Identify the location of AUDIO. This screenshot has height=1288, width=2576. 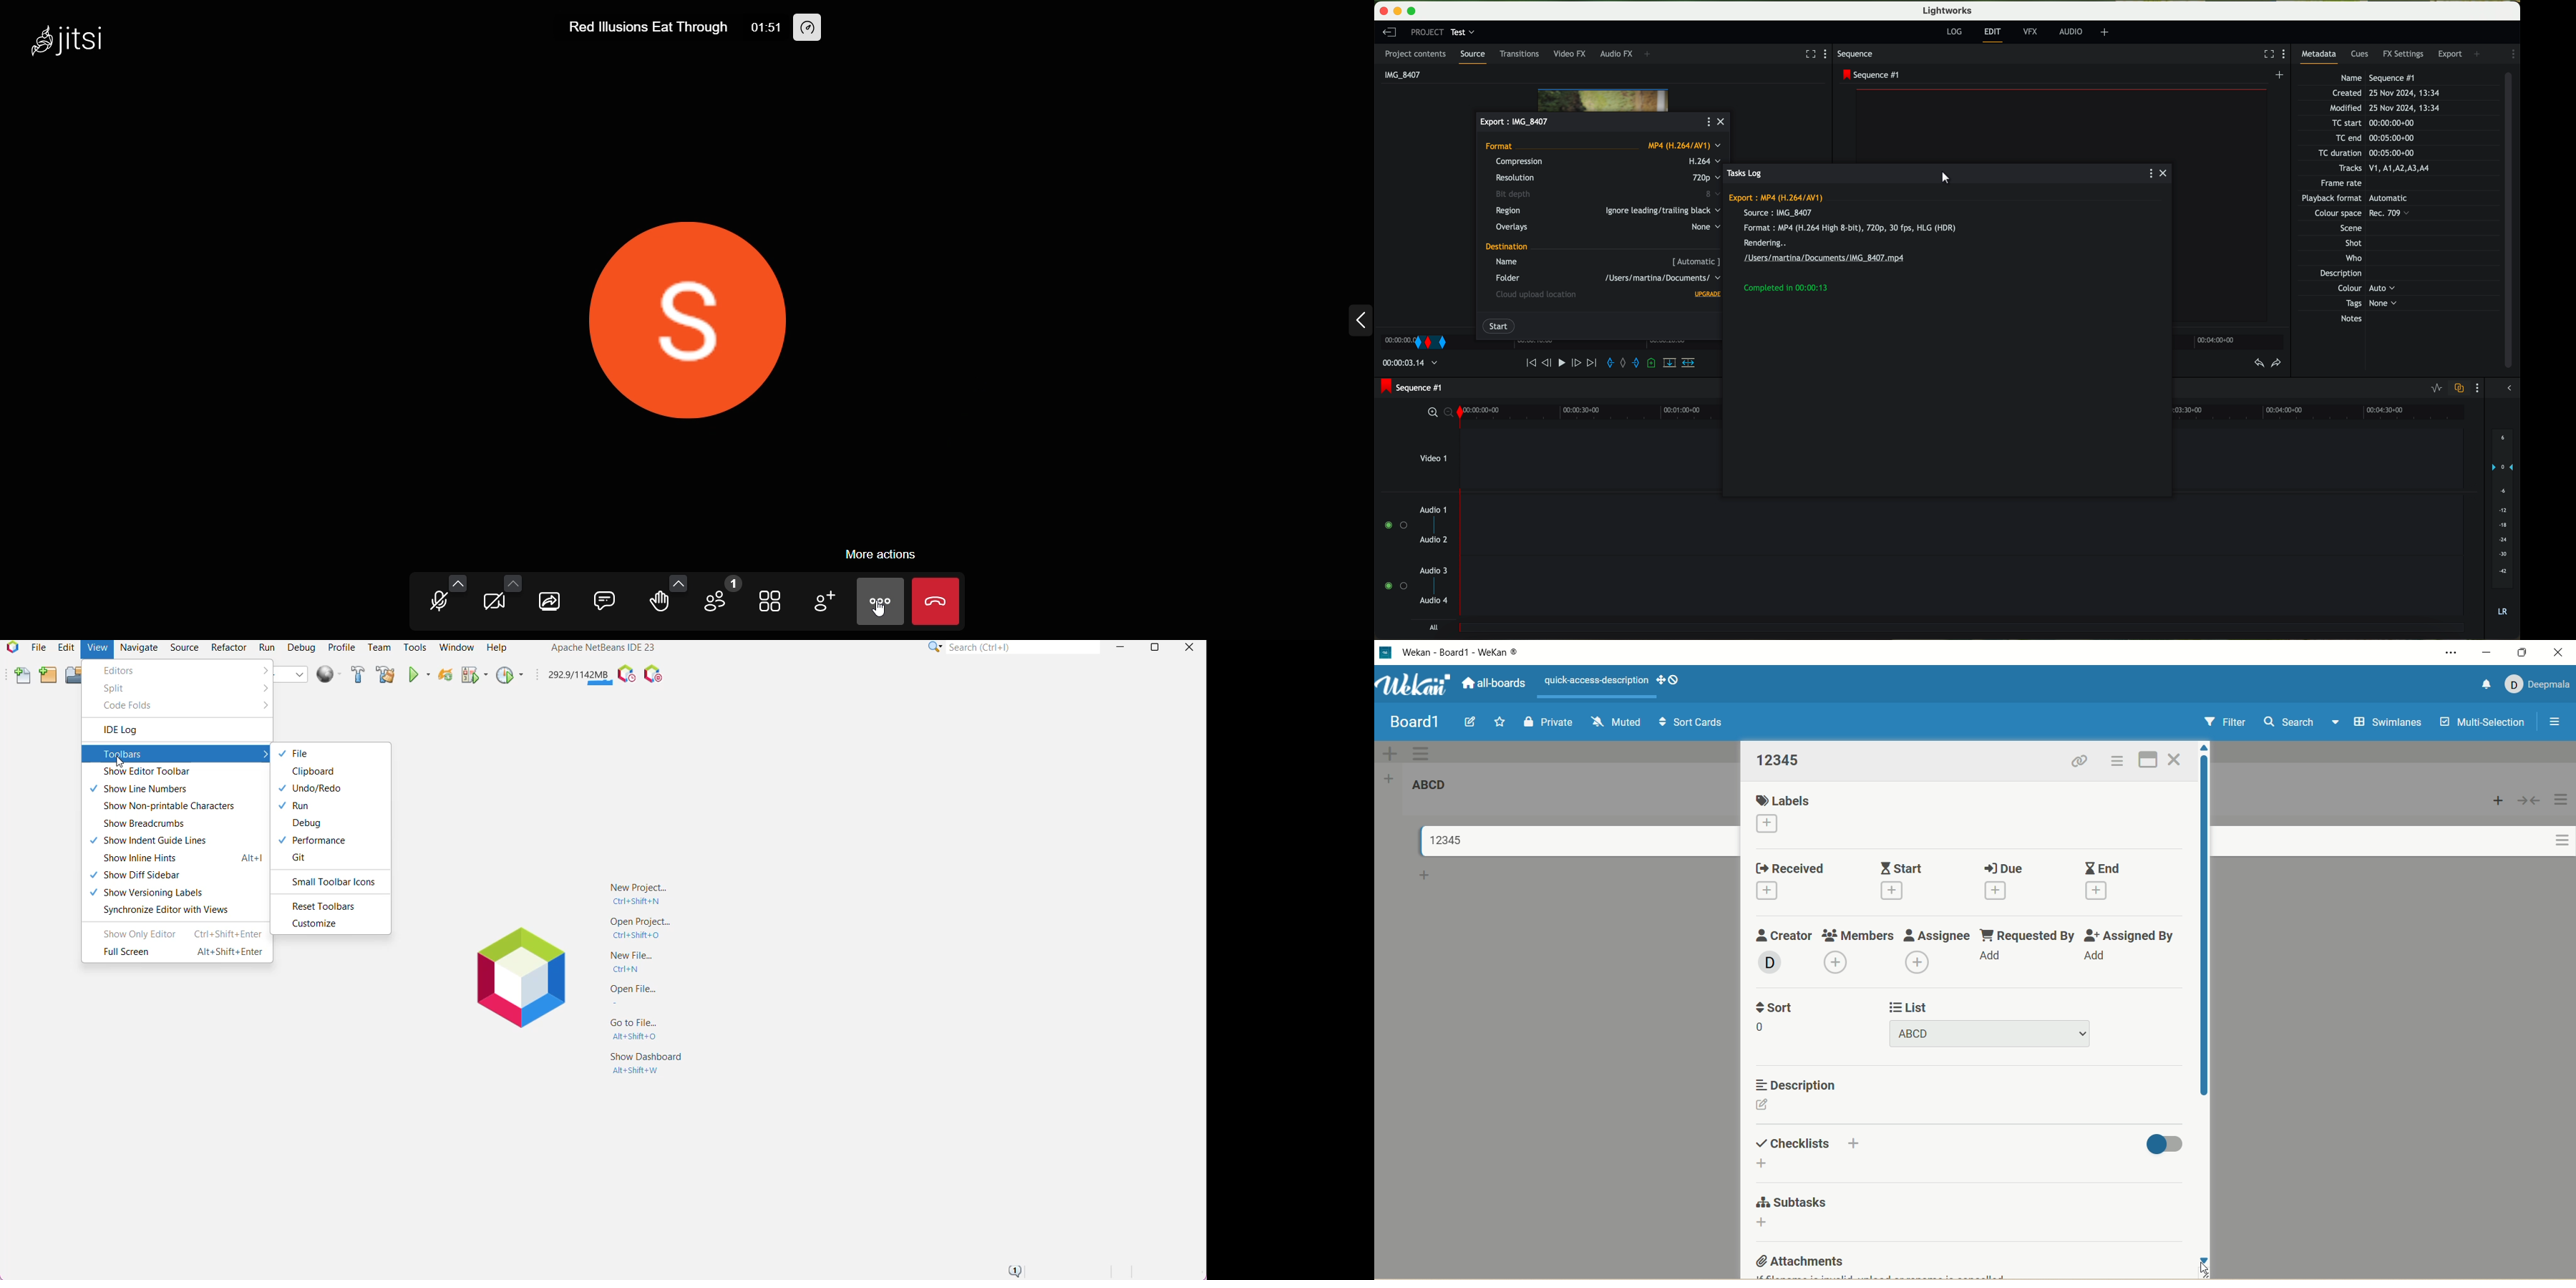
(2069, 32).